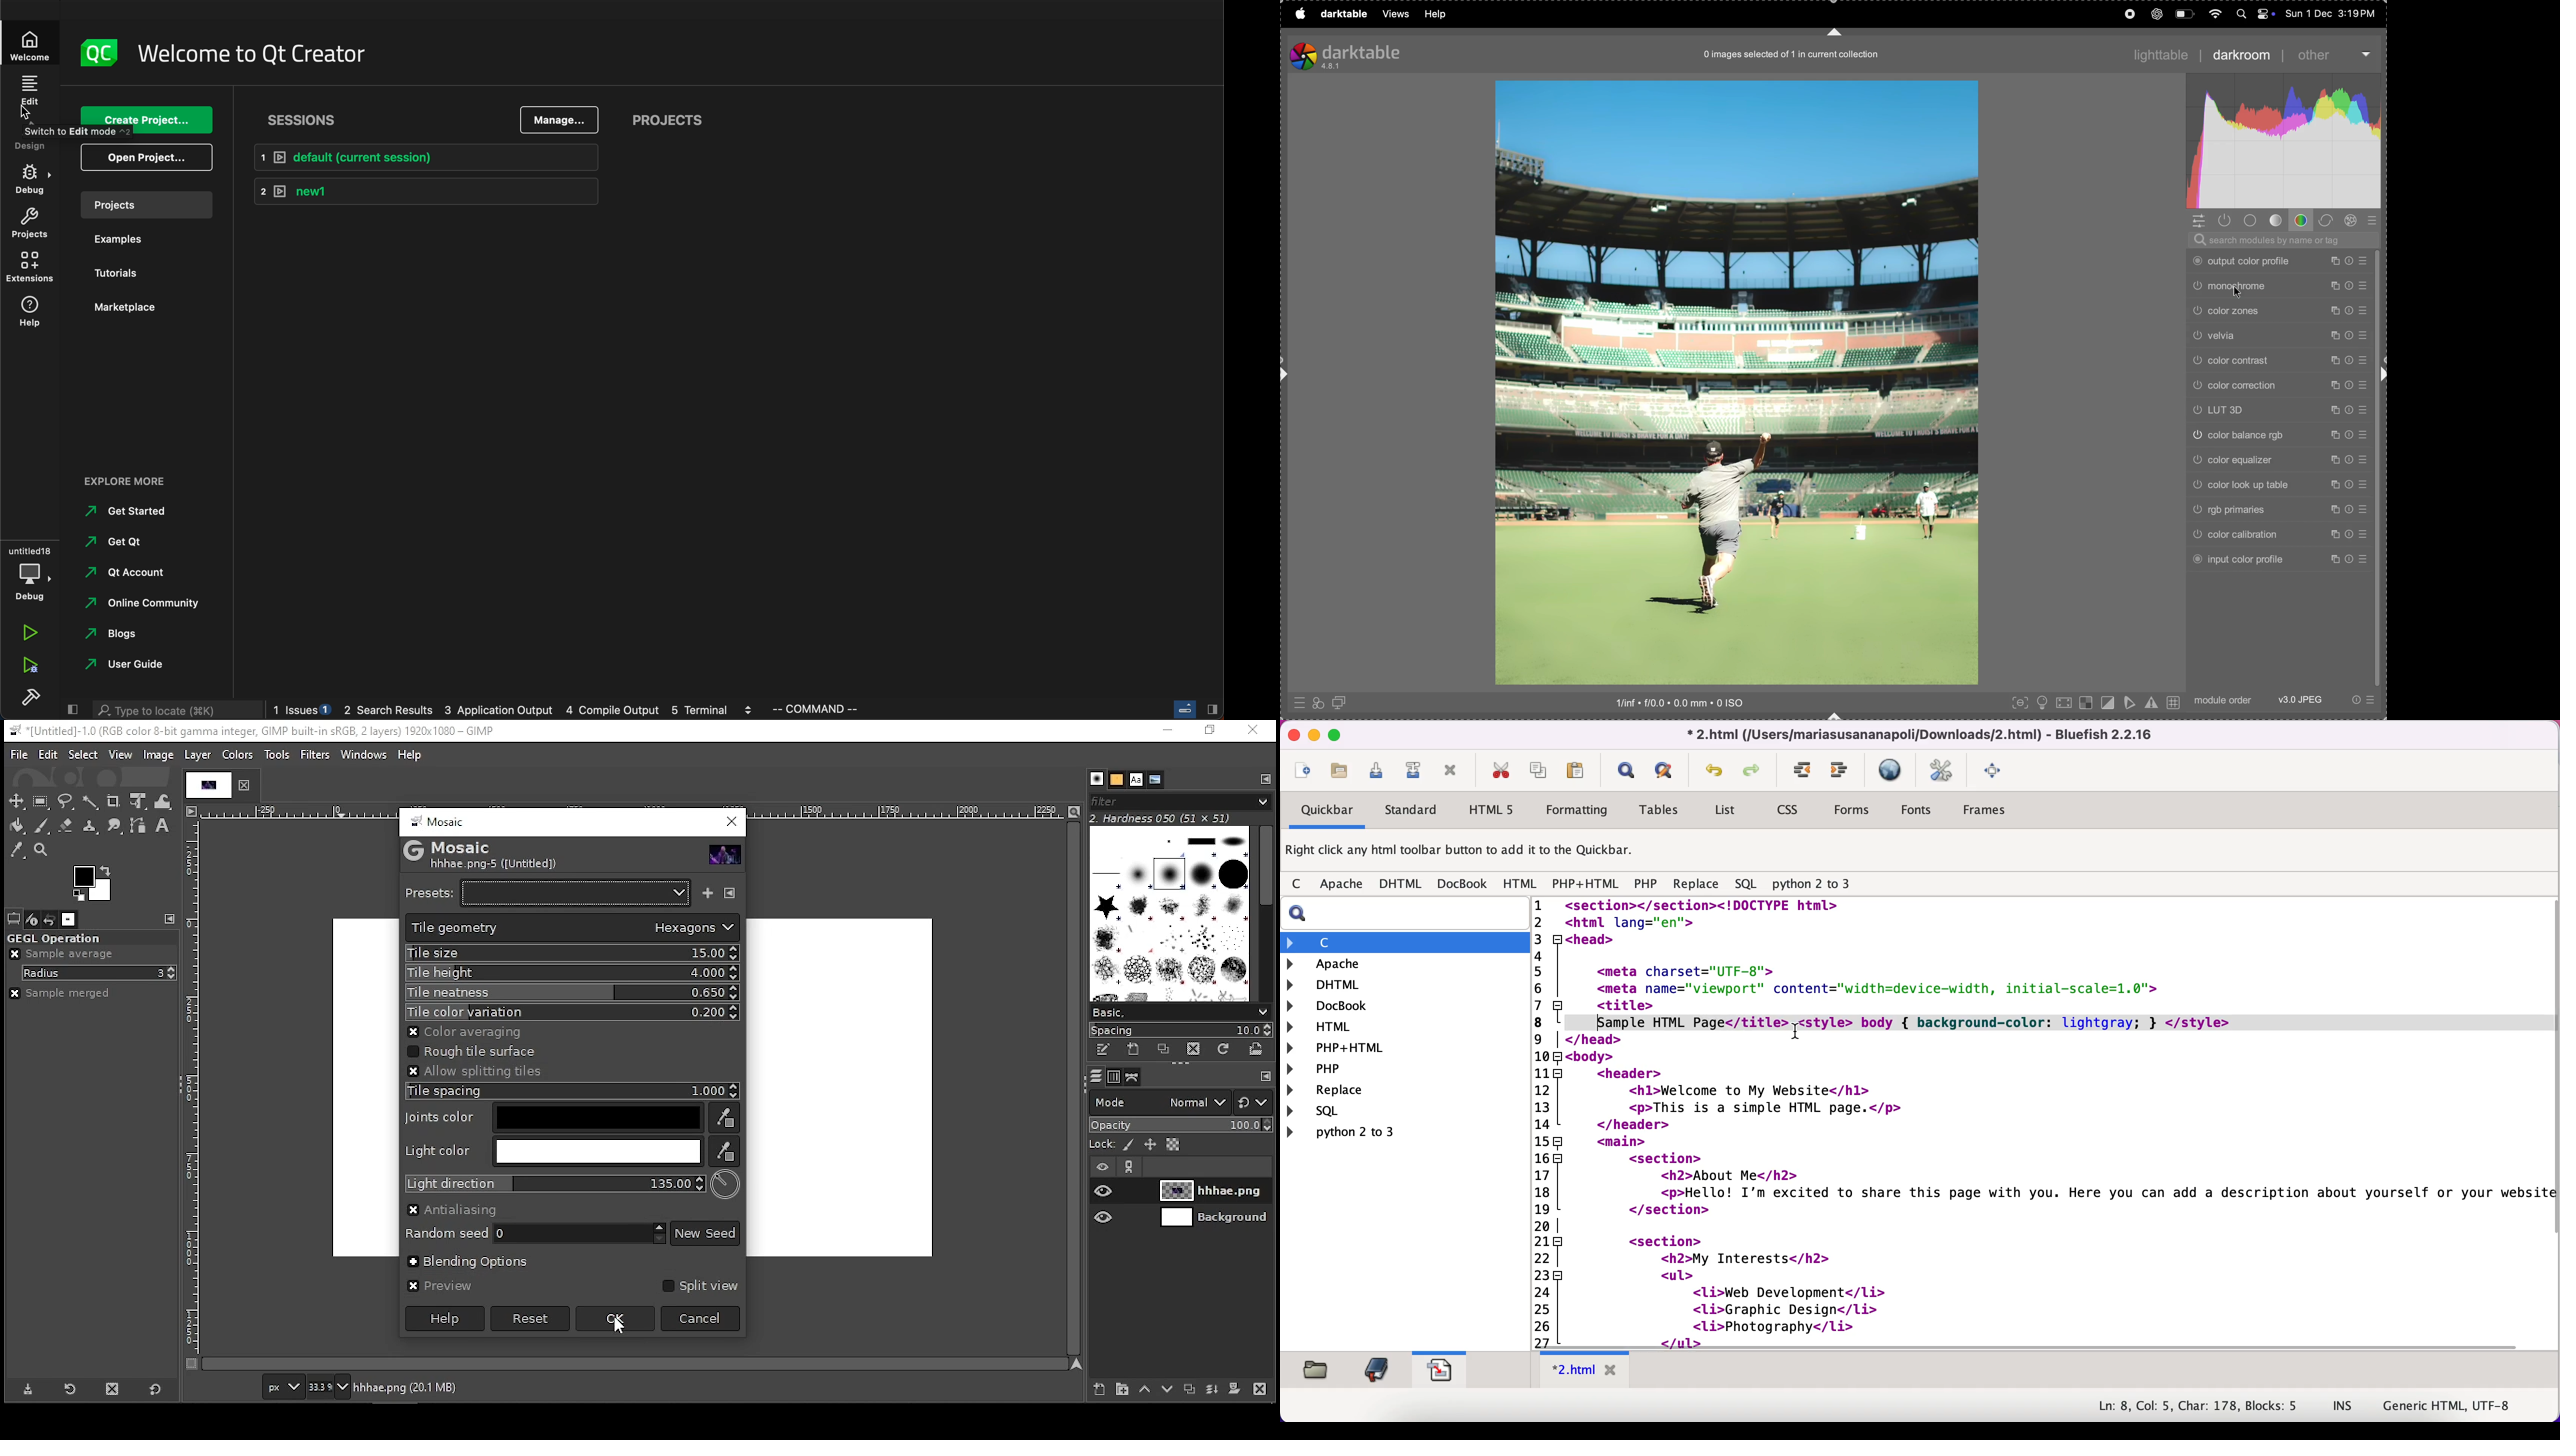 The width and height of the screenshot is (2576, 1456). What do you see at coordinates (67, 825) in the screenshot?
I see `eraser tool` at bounding box center [67, 825].